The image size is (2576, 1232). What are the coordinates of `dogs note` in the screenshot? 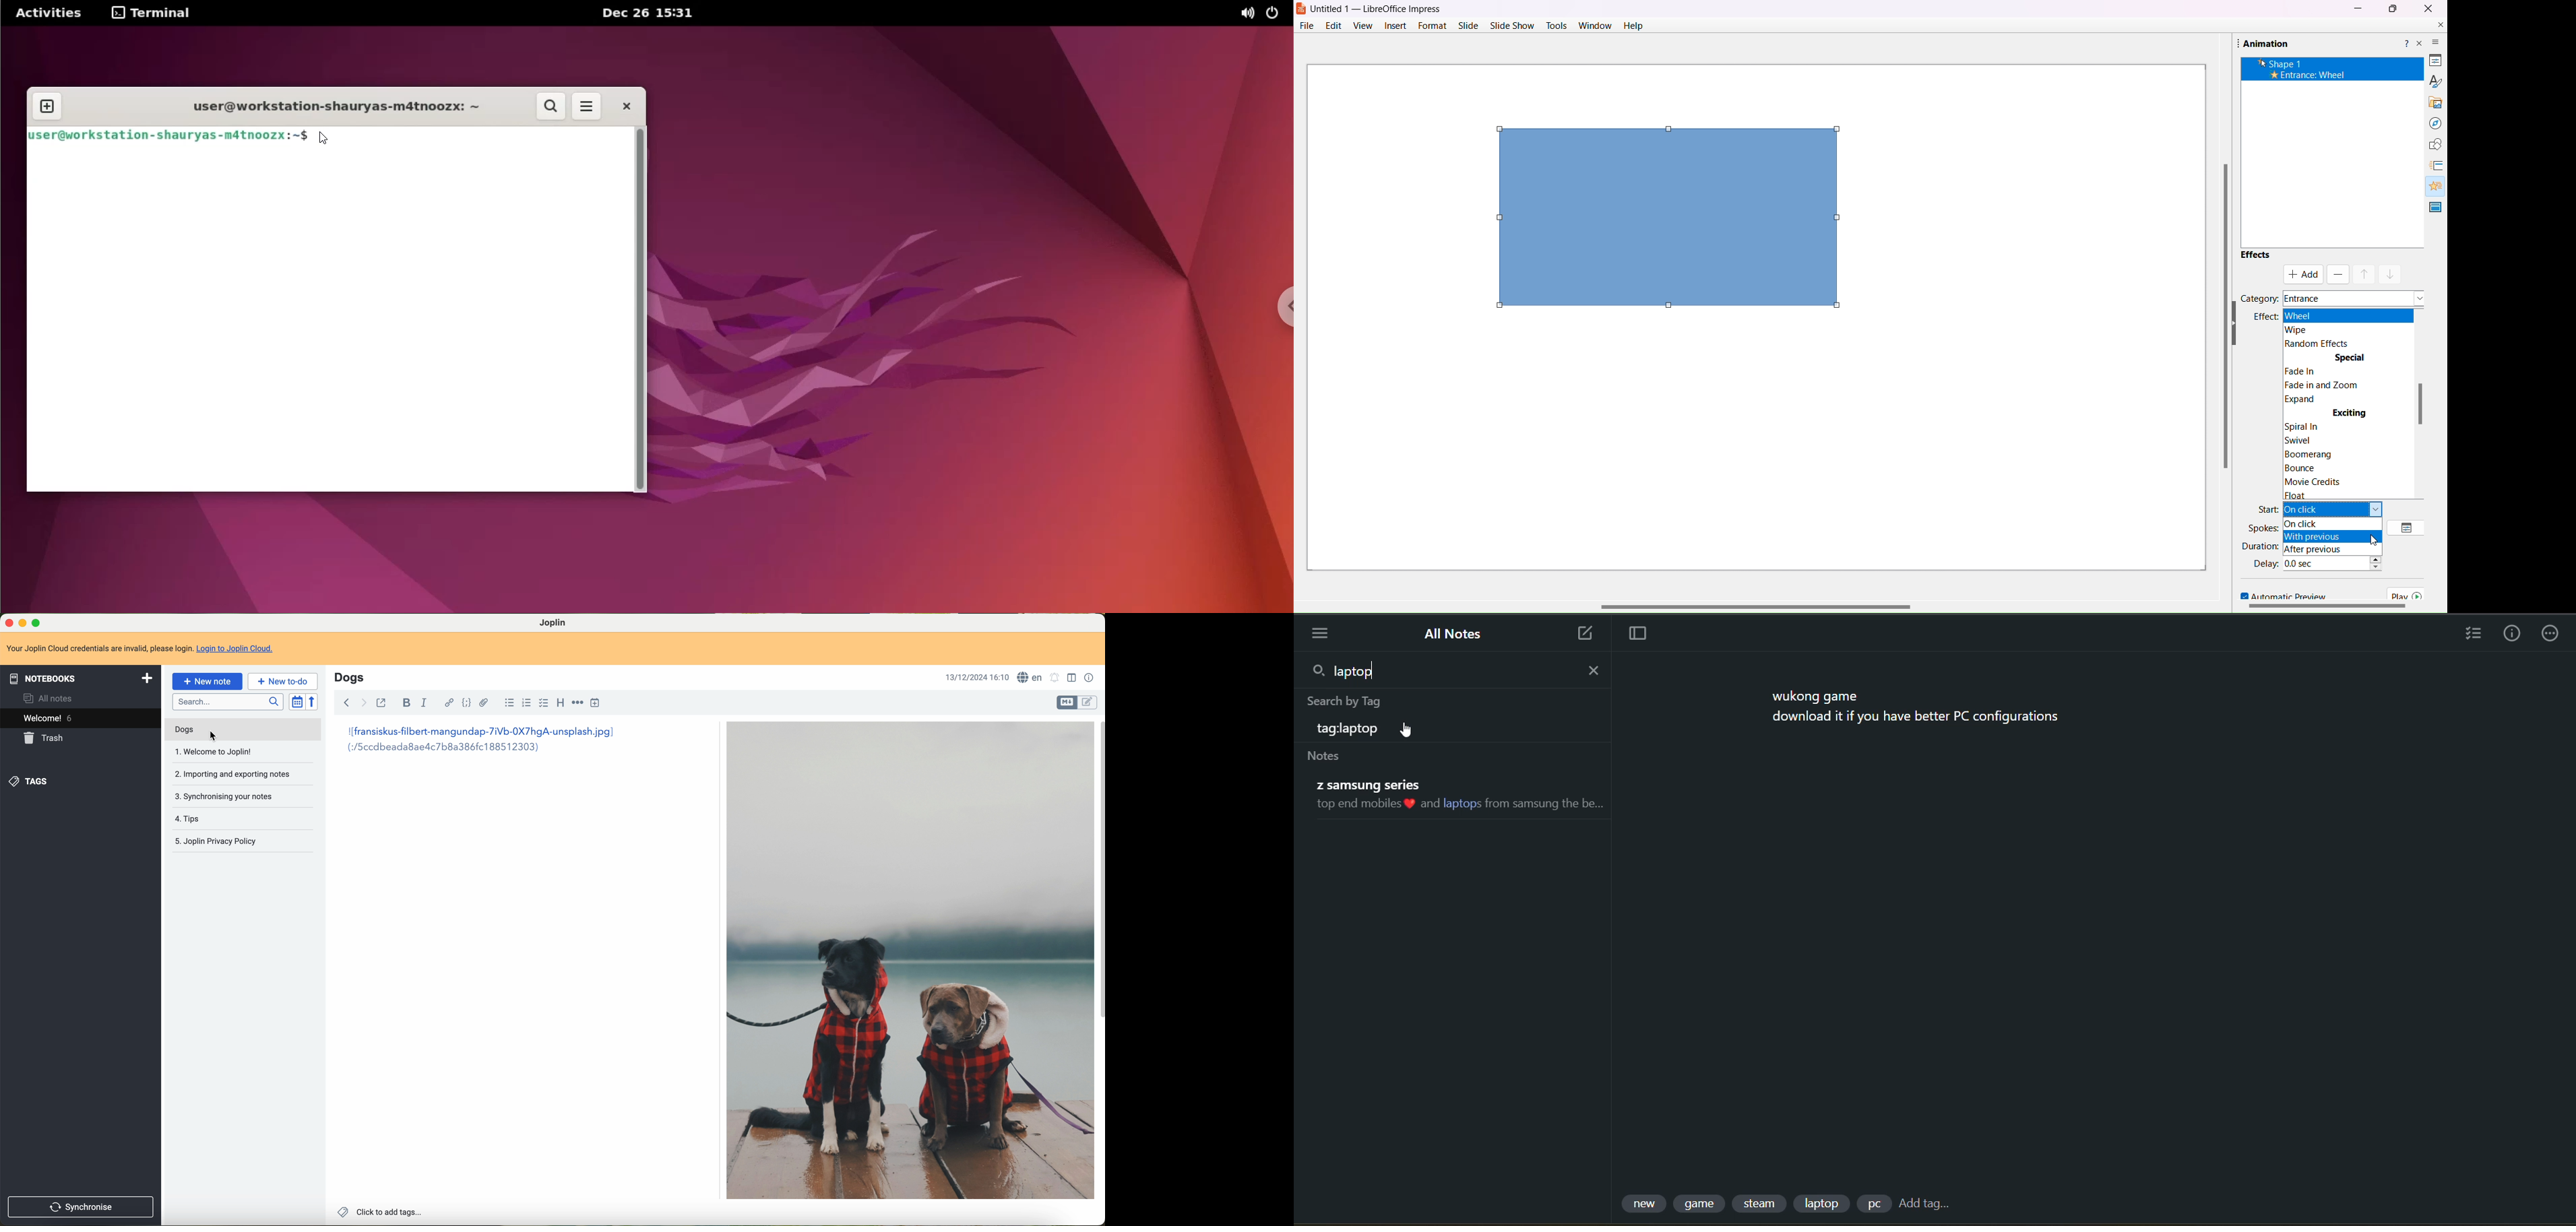 It's located at (184, 730).